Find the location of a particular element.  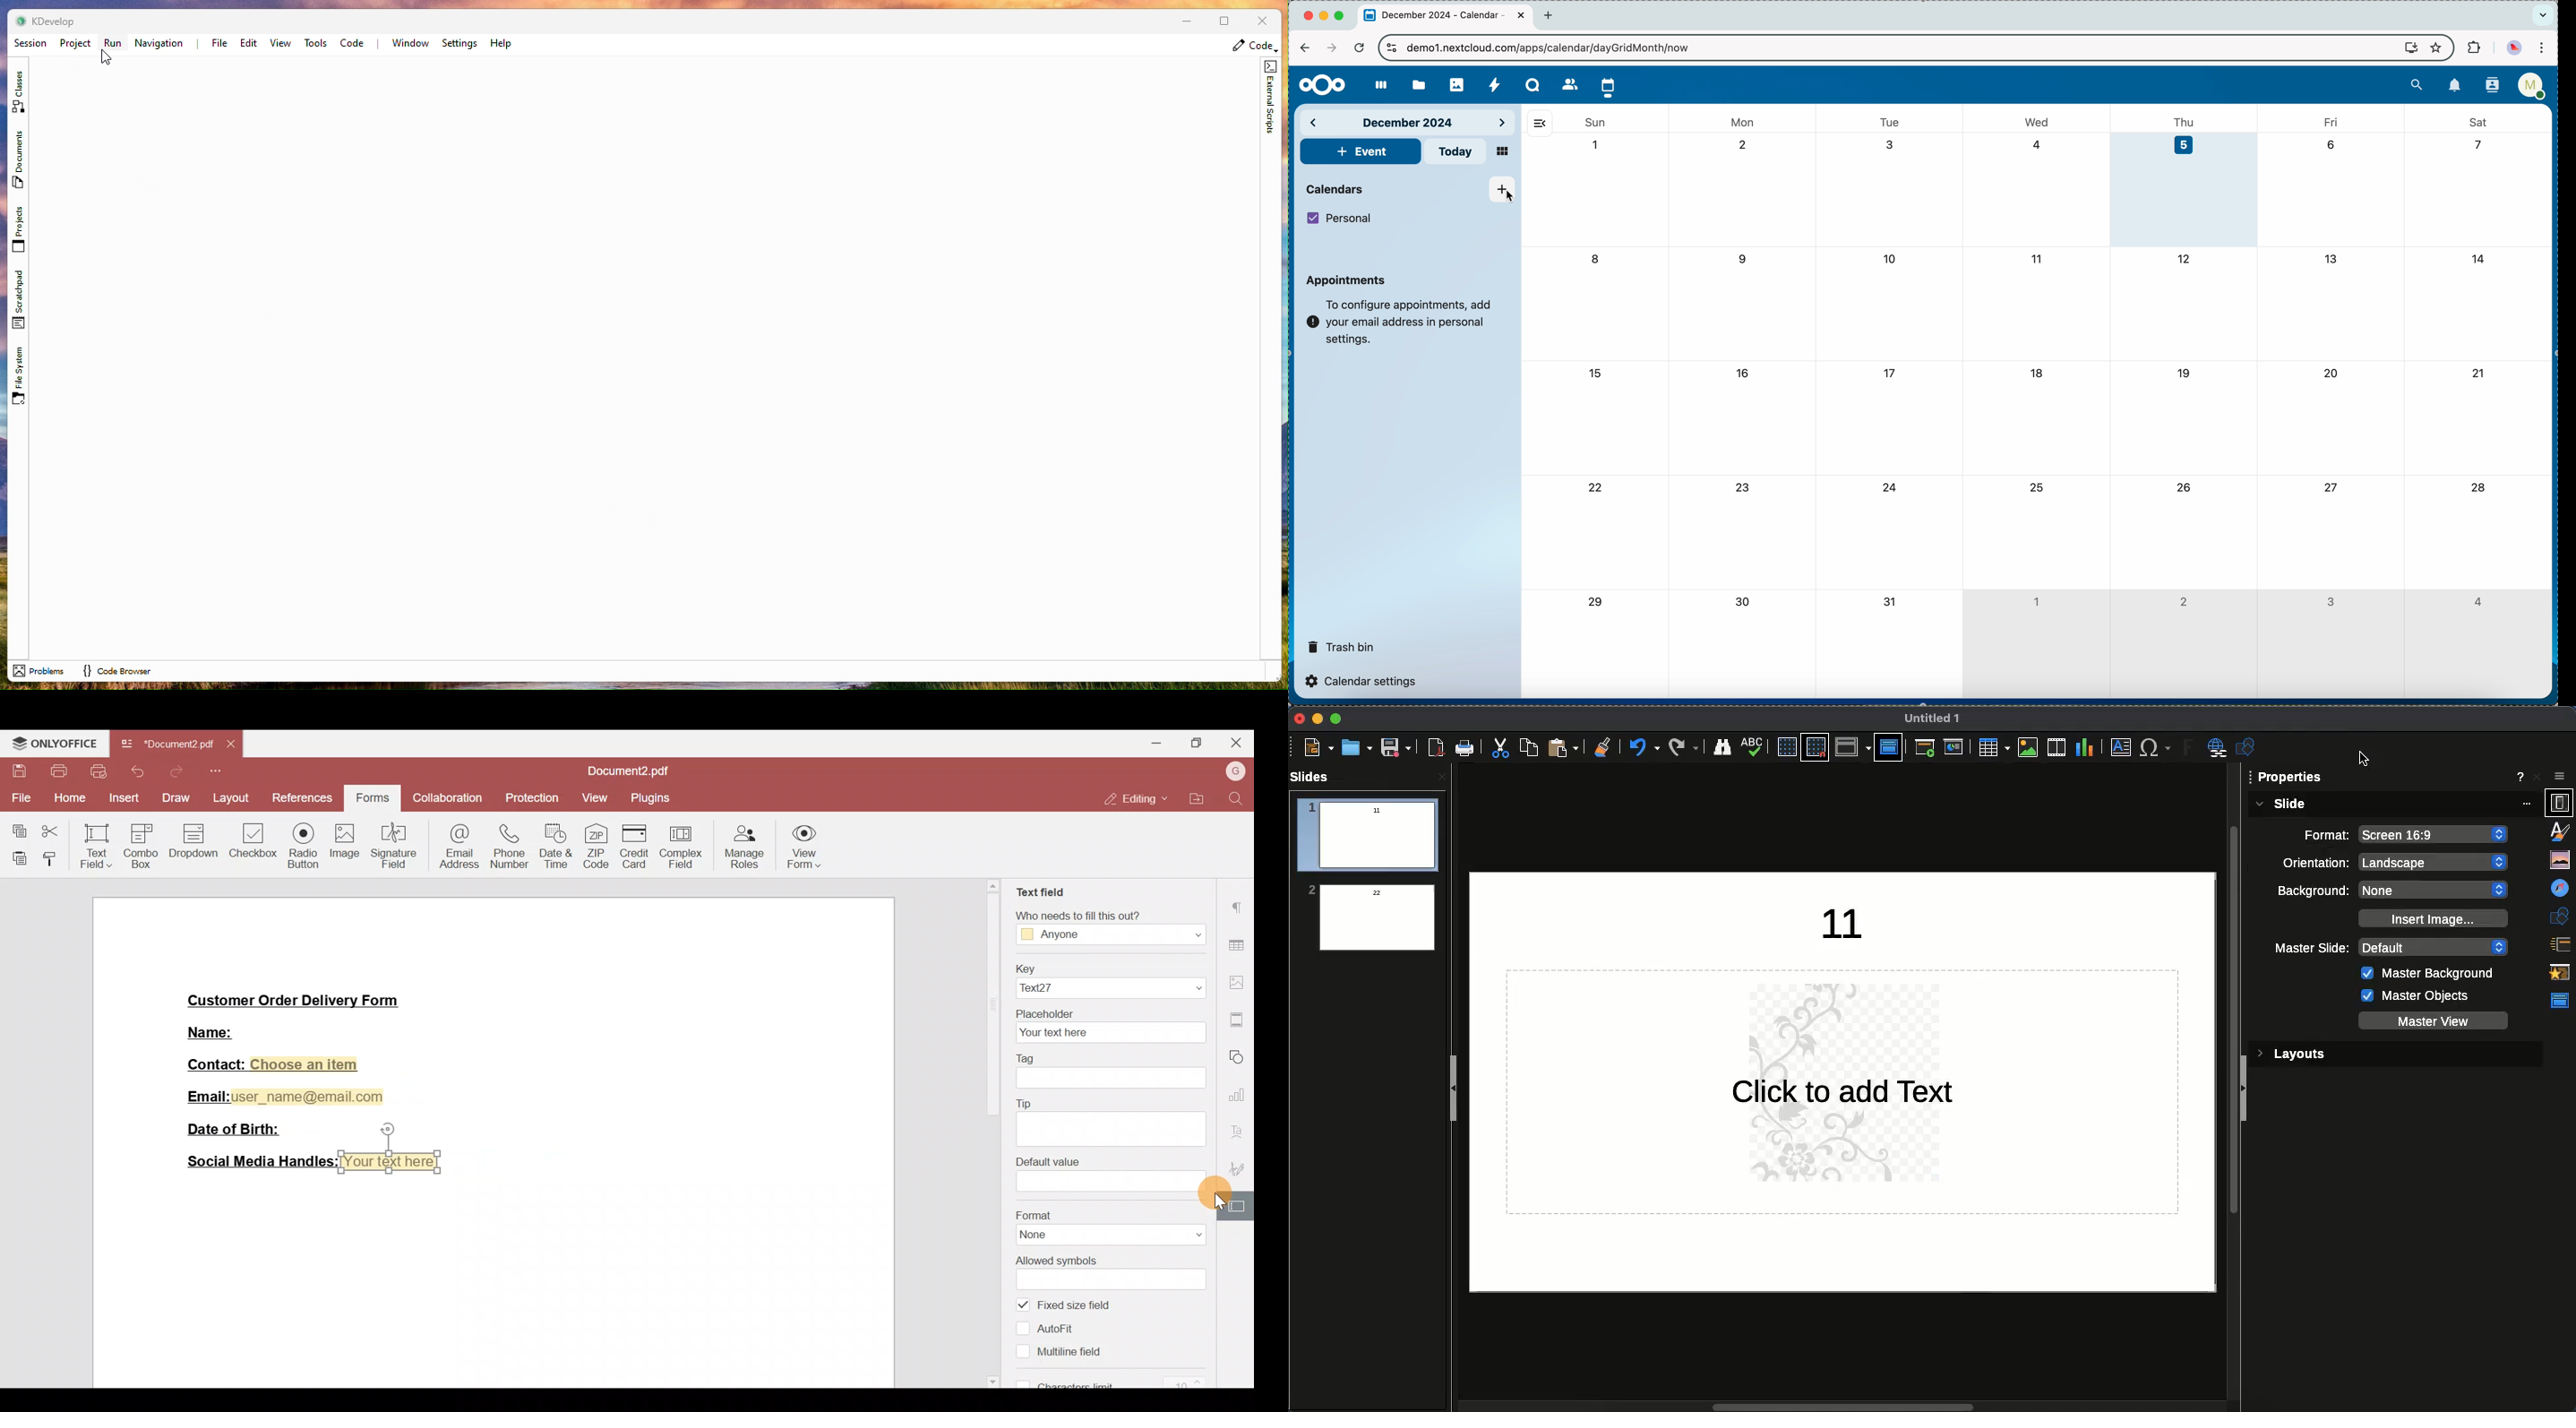

notifications is located at coordinates (2456, 86).